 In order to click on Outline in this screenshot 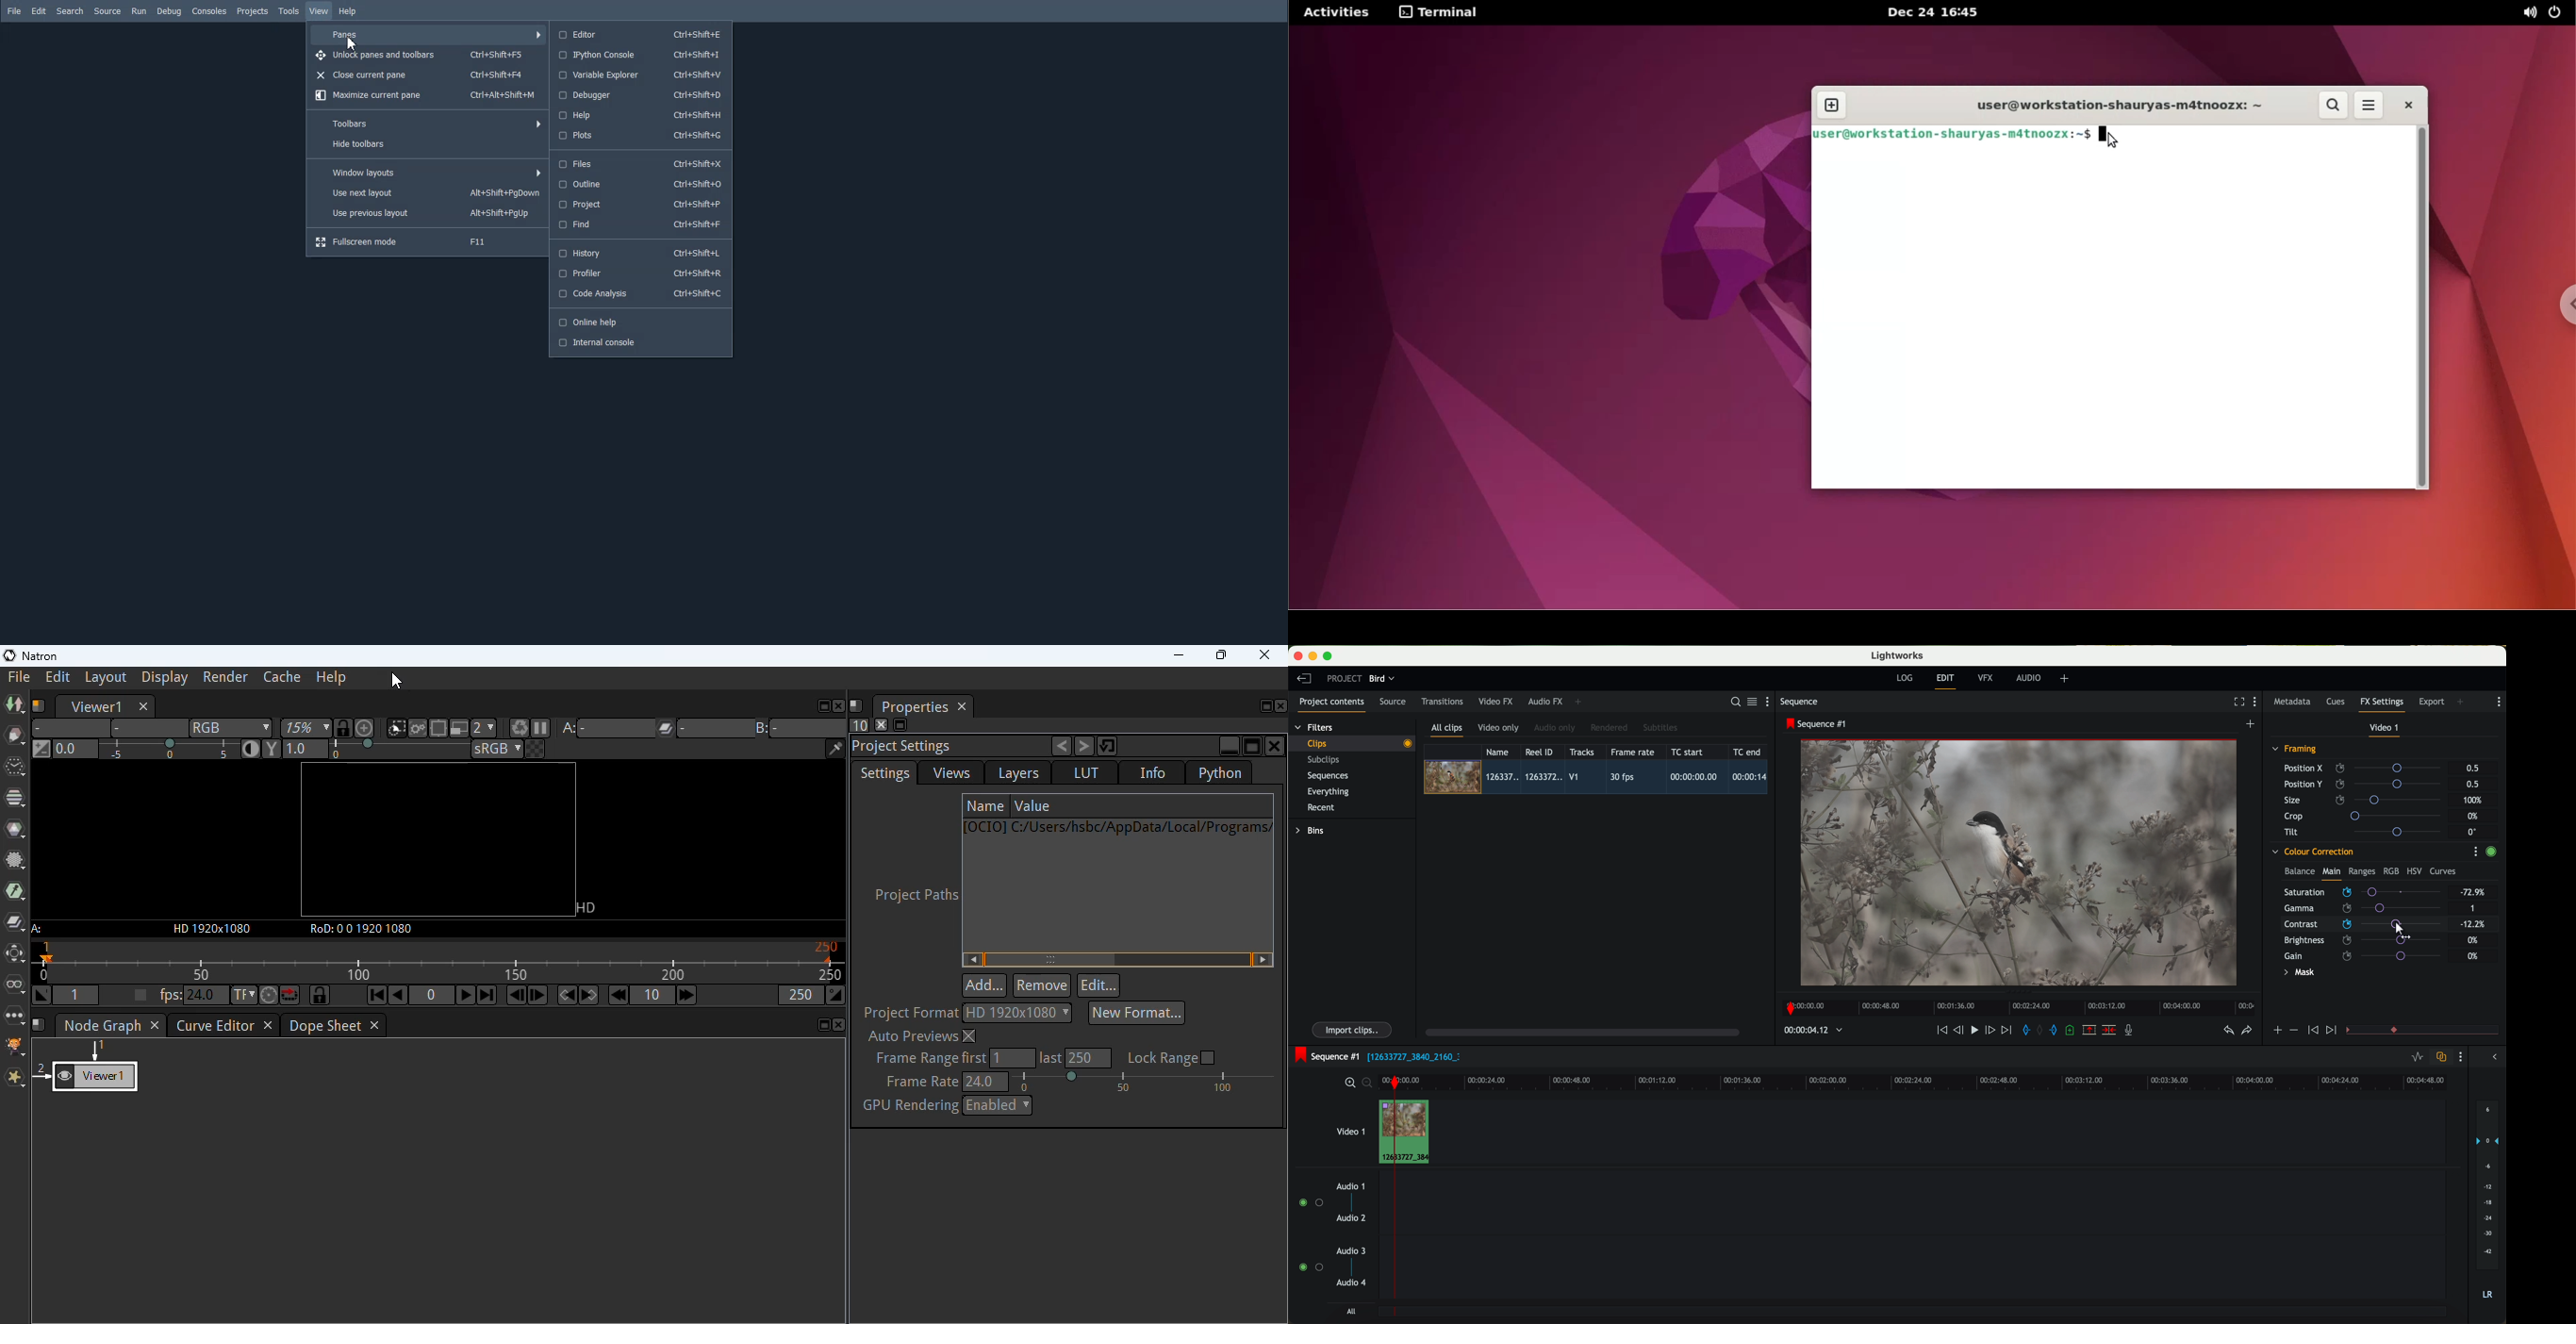, I will do `click(639, 184)`.